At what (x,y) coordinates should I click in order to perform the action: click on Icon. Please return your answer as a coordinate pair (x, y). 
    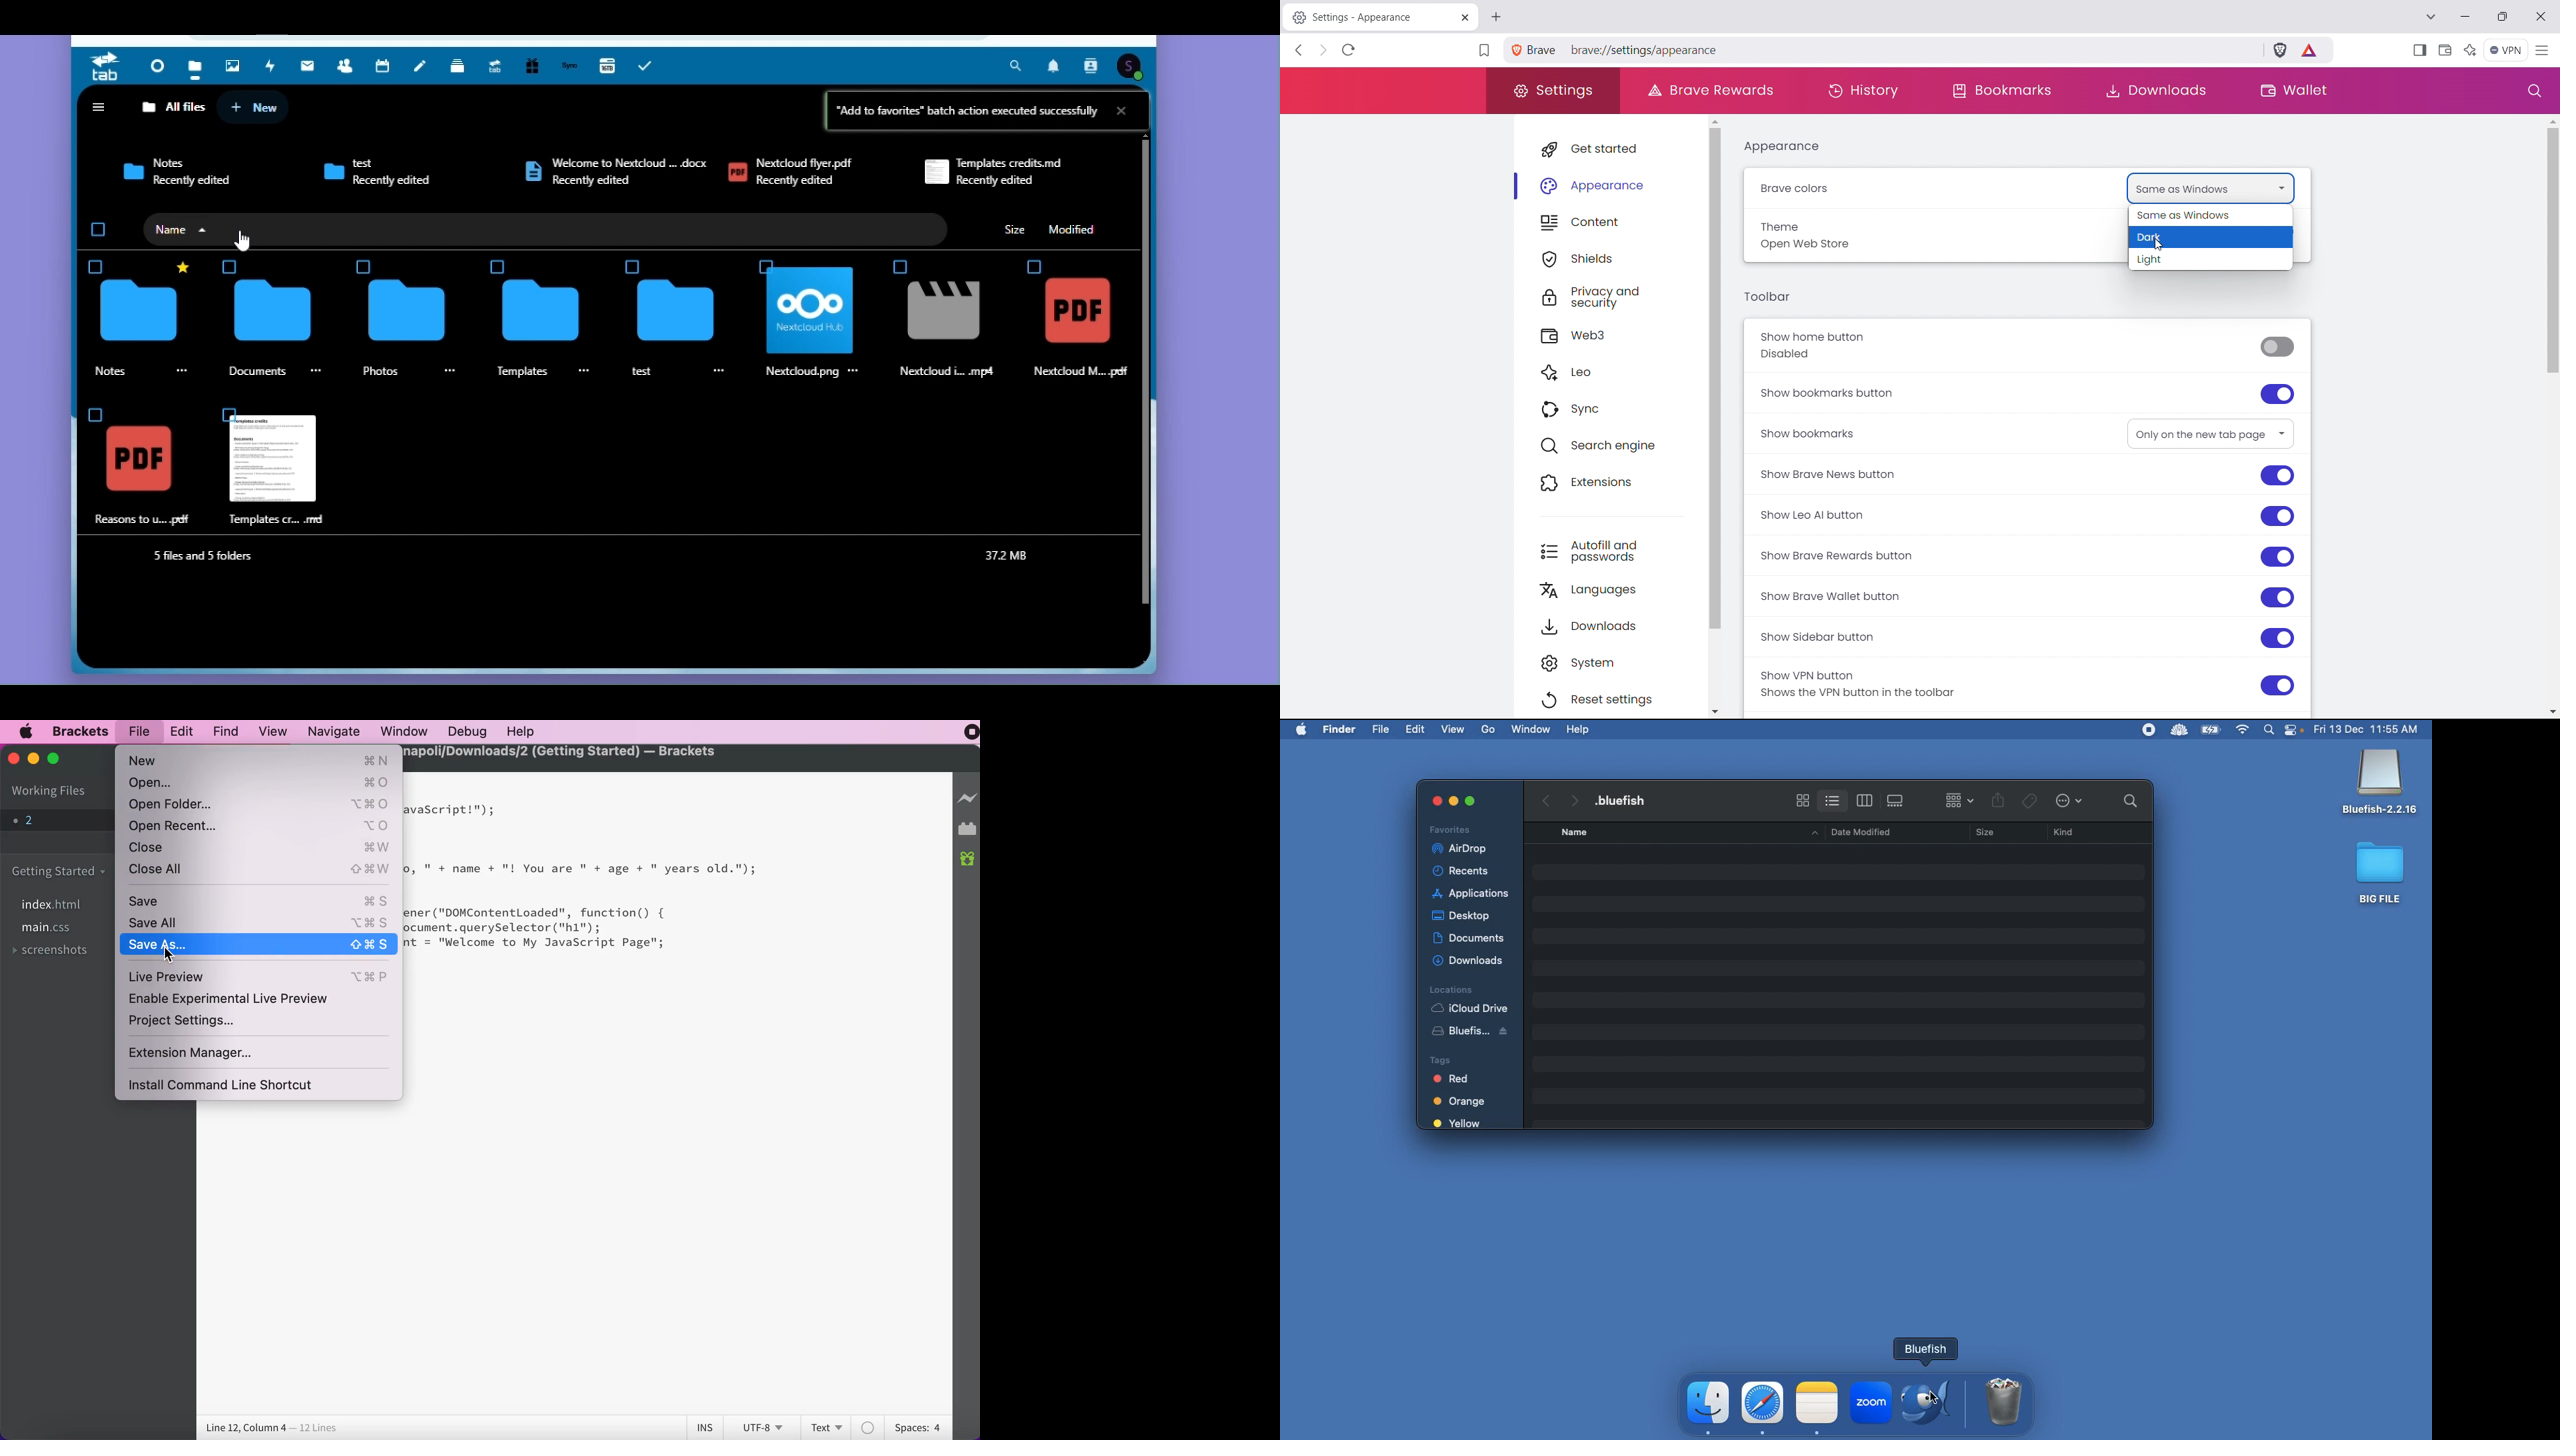
    Looking at the image, I should click on (532, 172).